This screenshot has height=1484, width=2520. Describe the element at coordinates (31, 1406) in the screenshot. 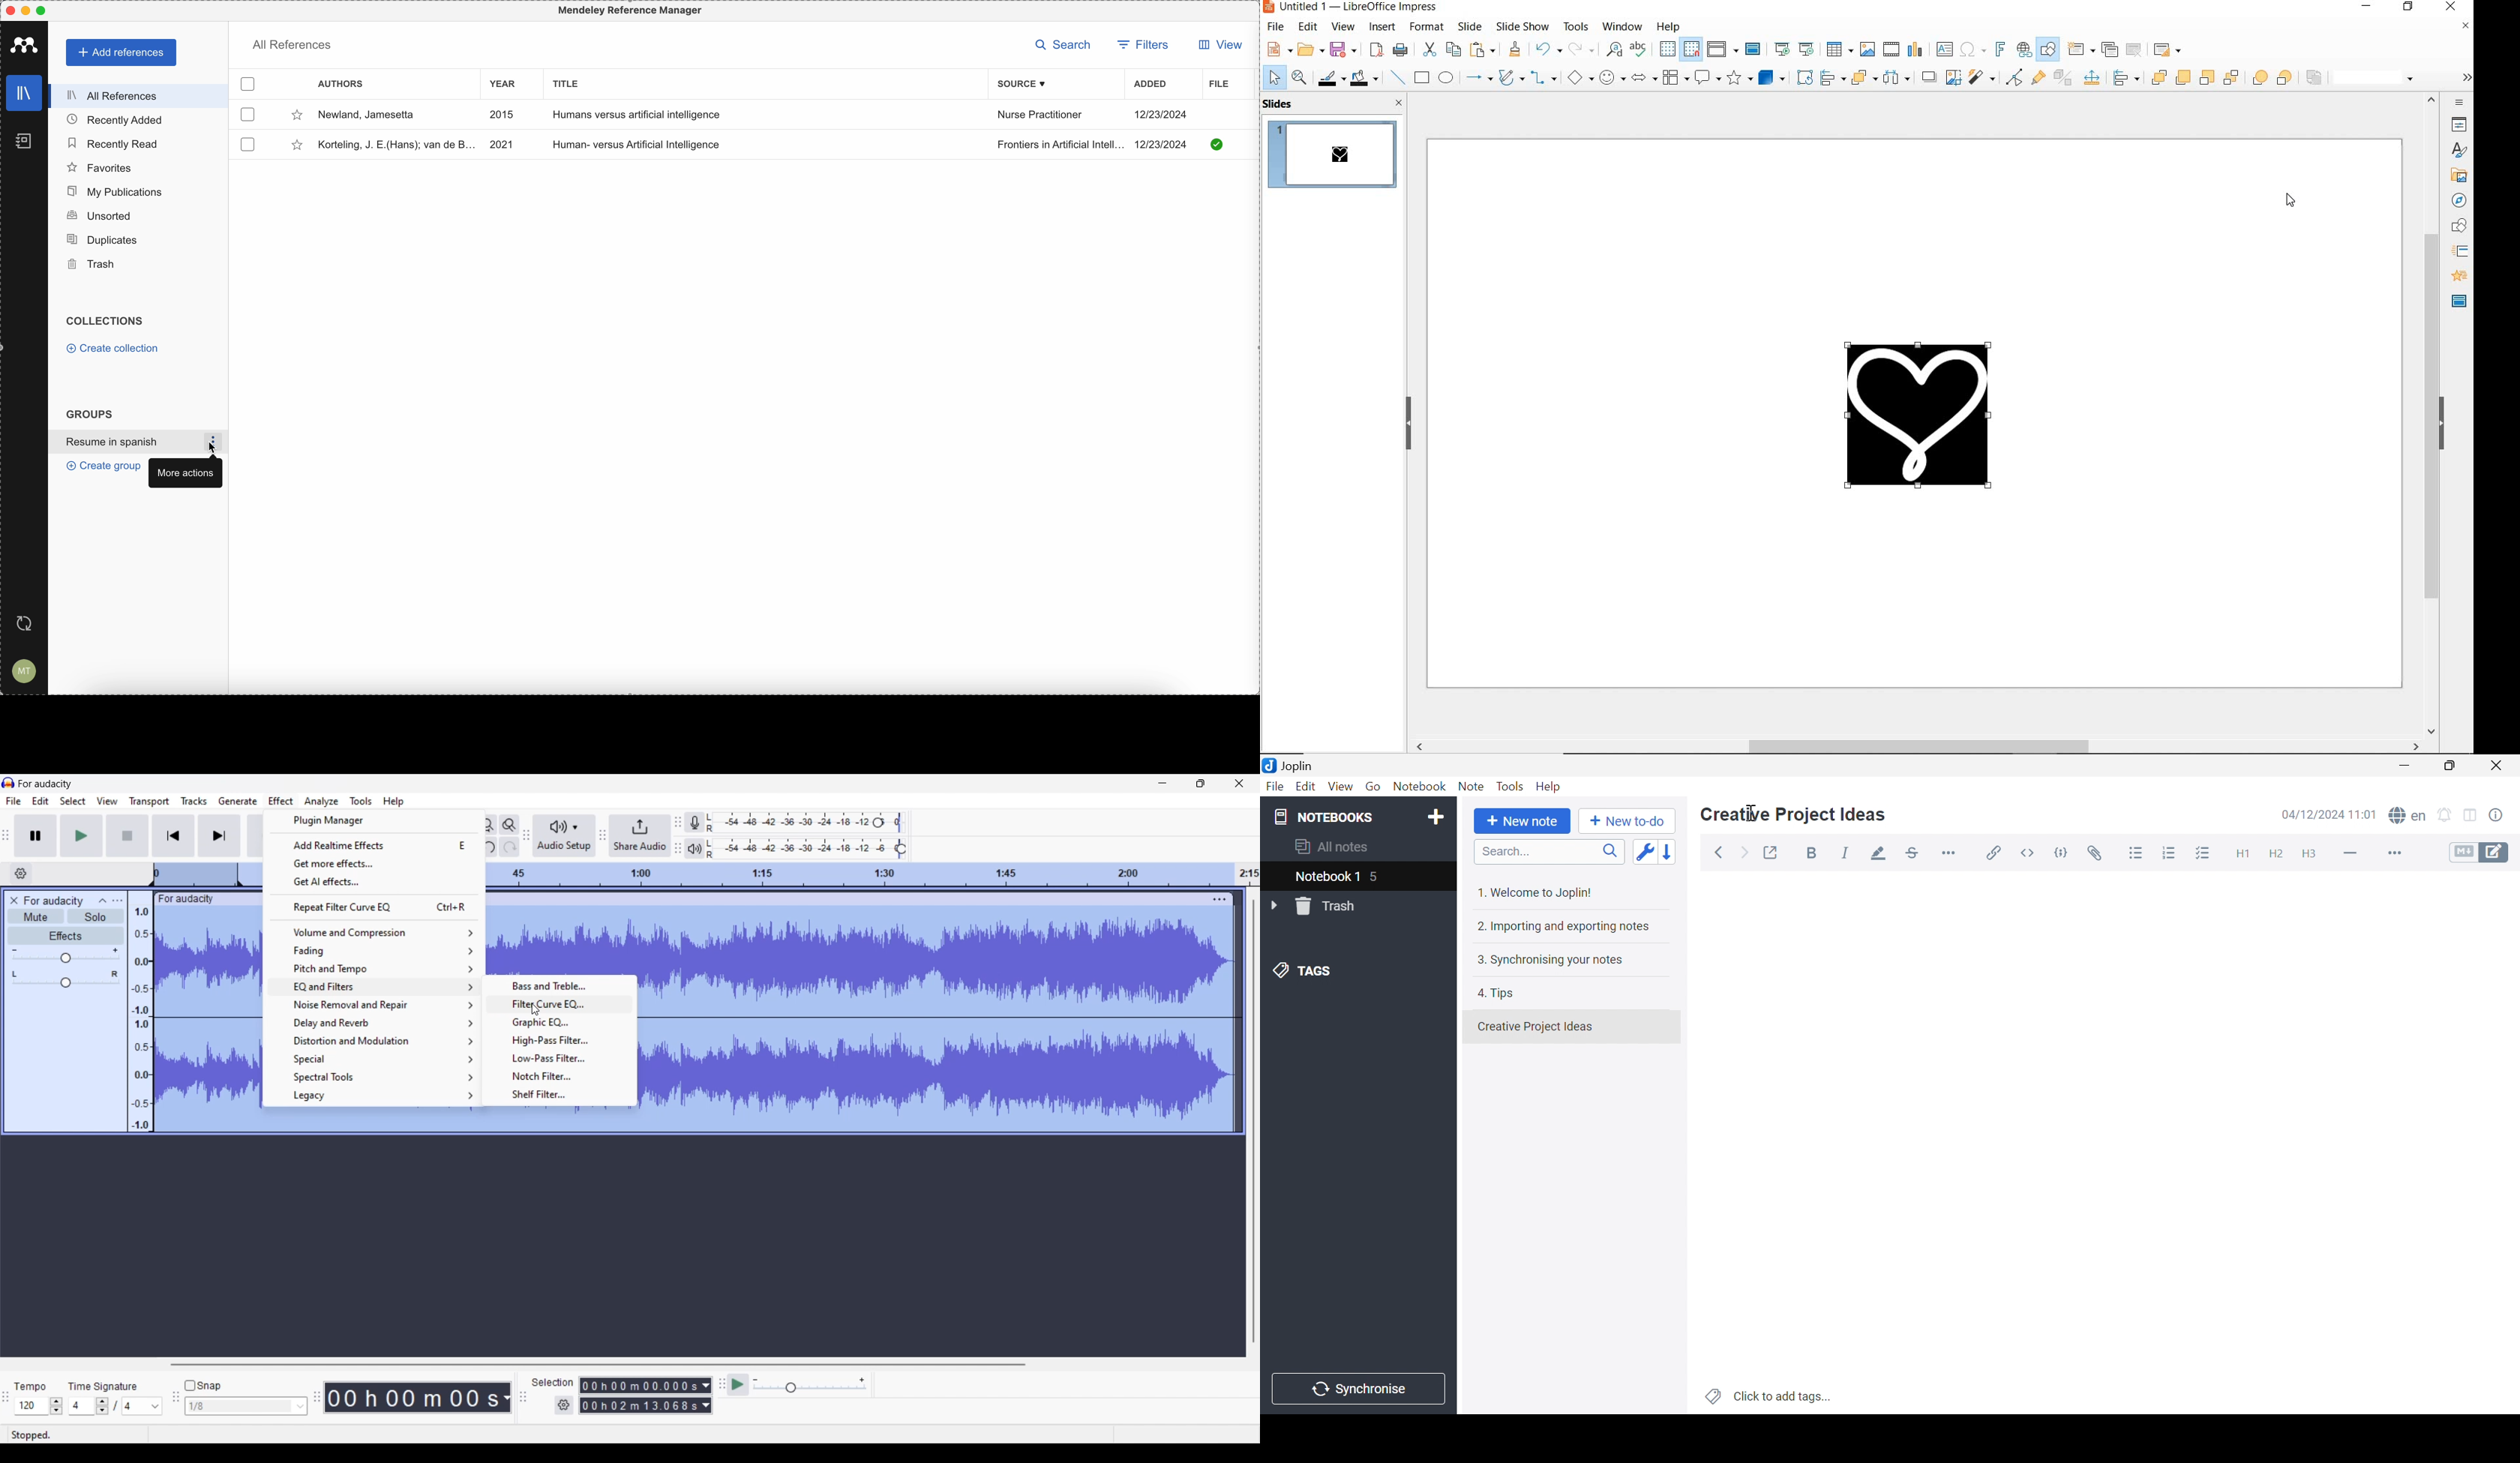

I see `Type in tempo` at that location.